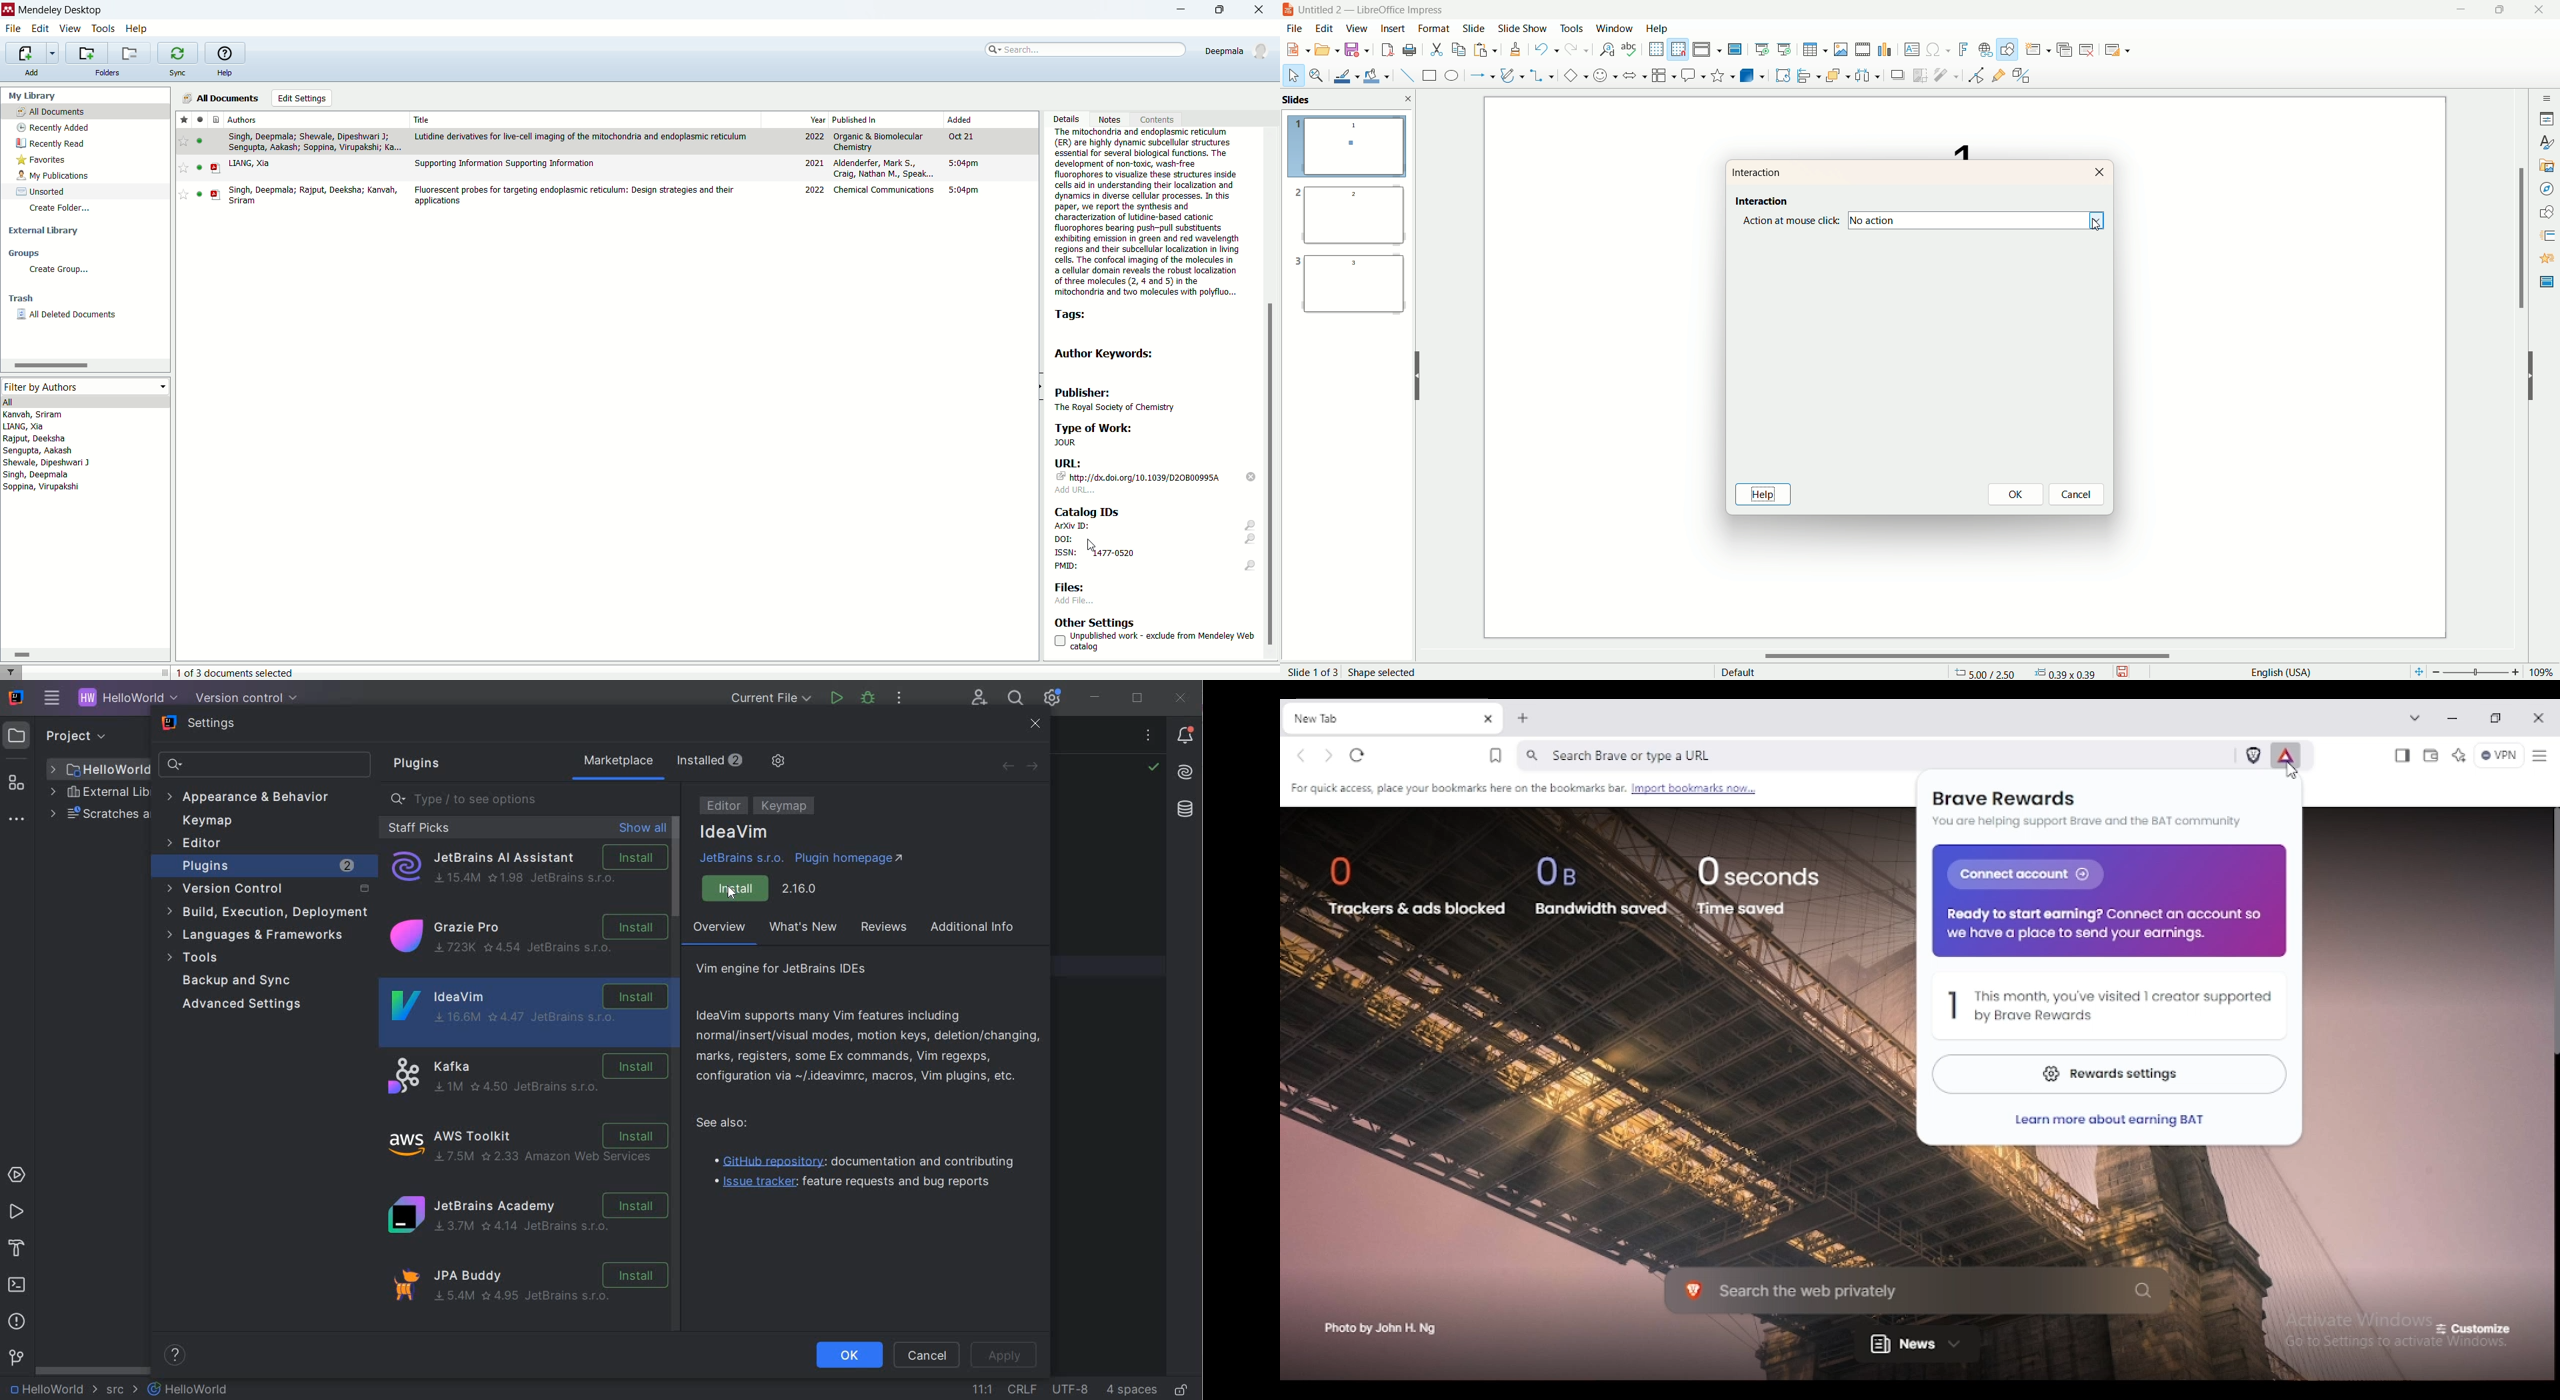  What do you see at coordinates (885, 189) in the screenshot?
I see `chemical communications` at bounding box center [885, 189].